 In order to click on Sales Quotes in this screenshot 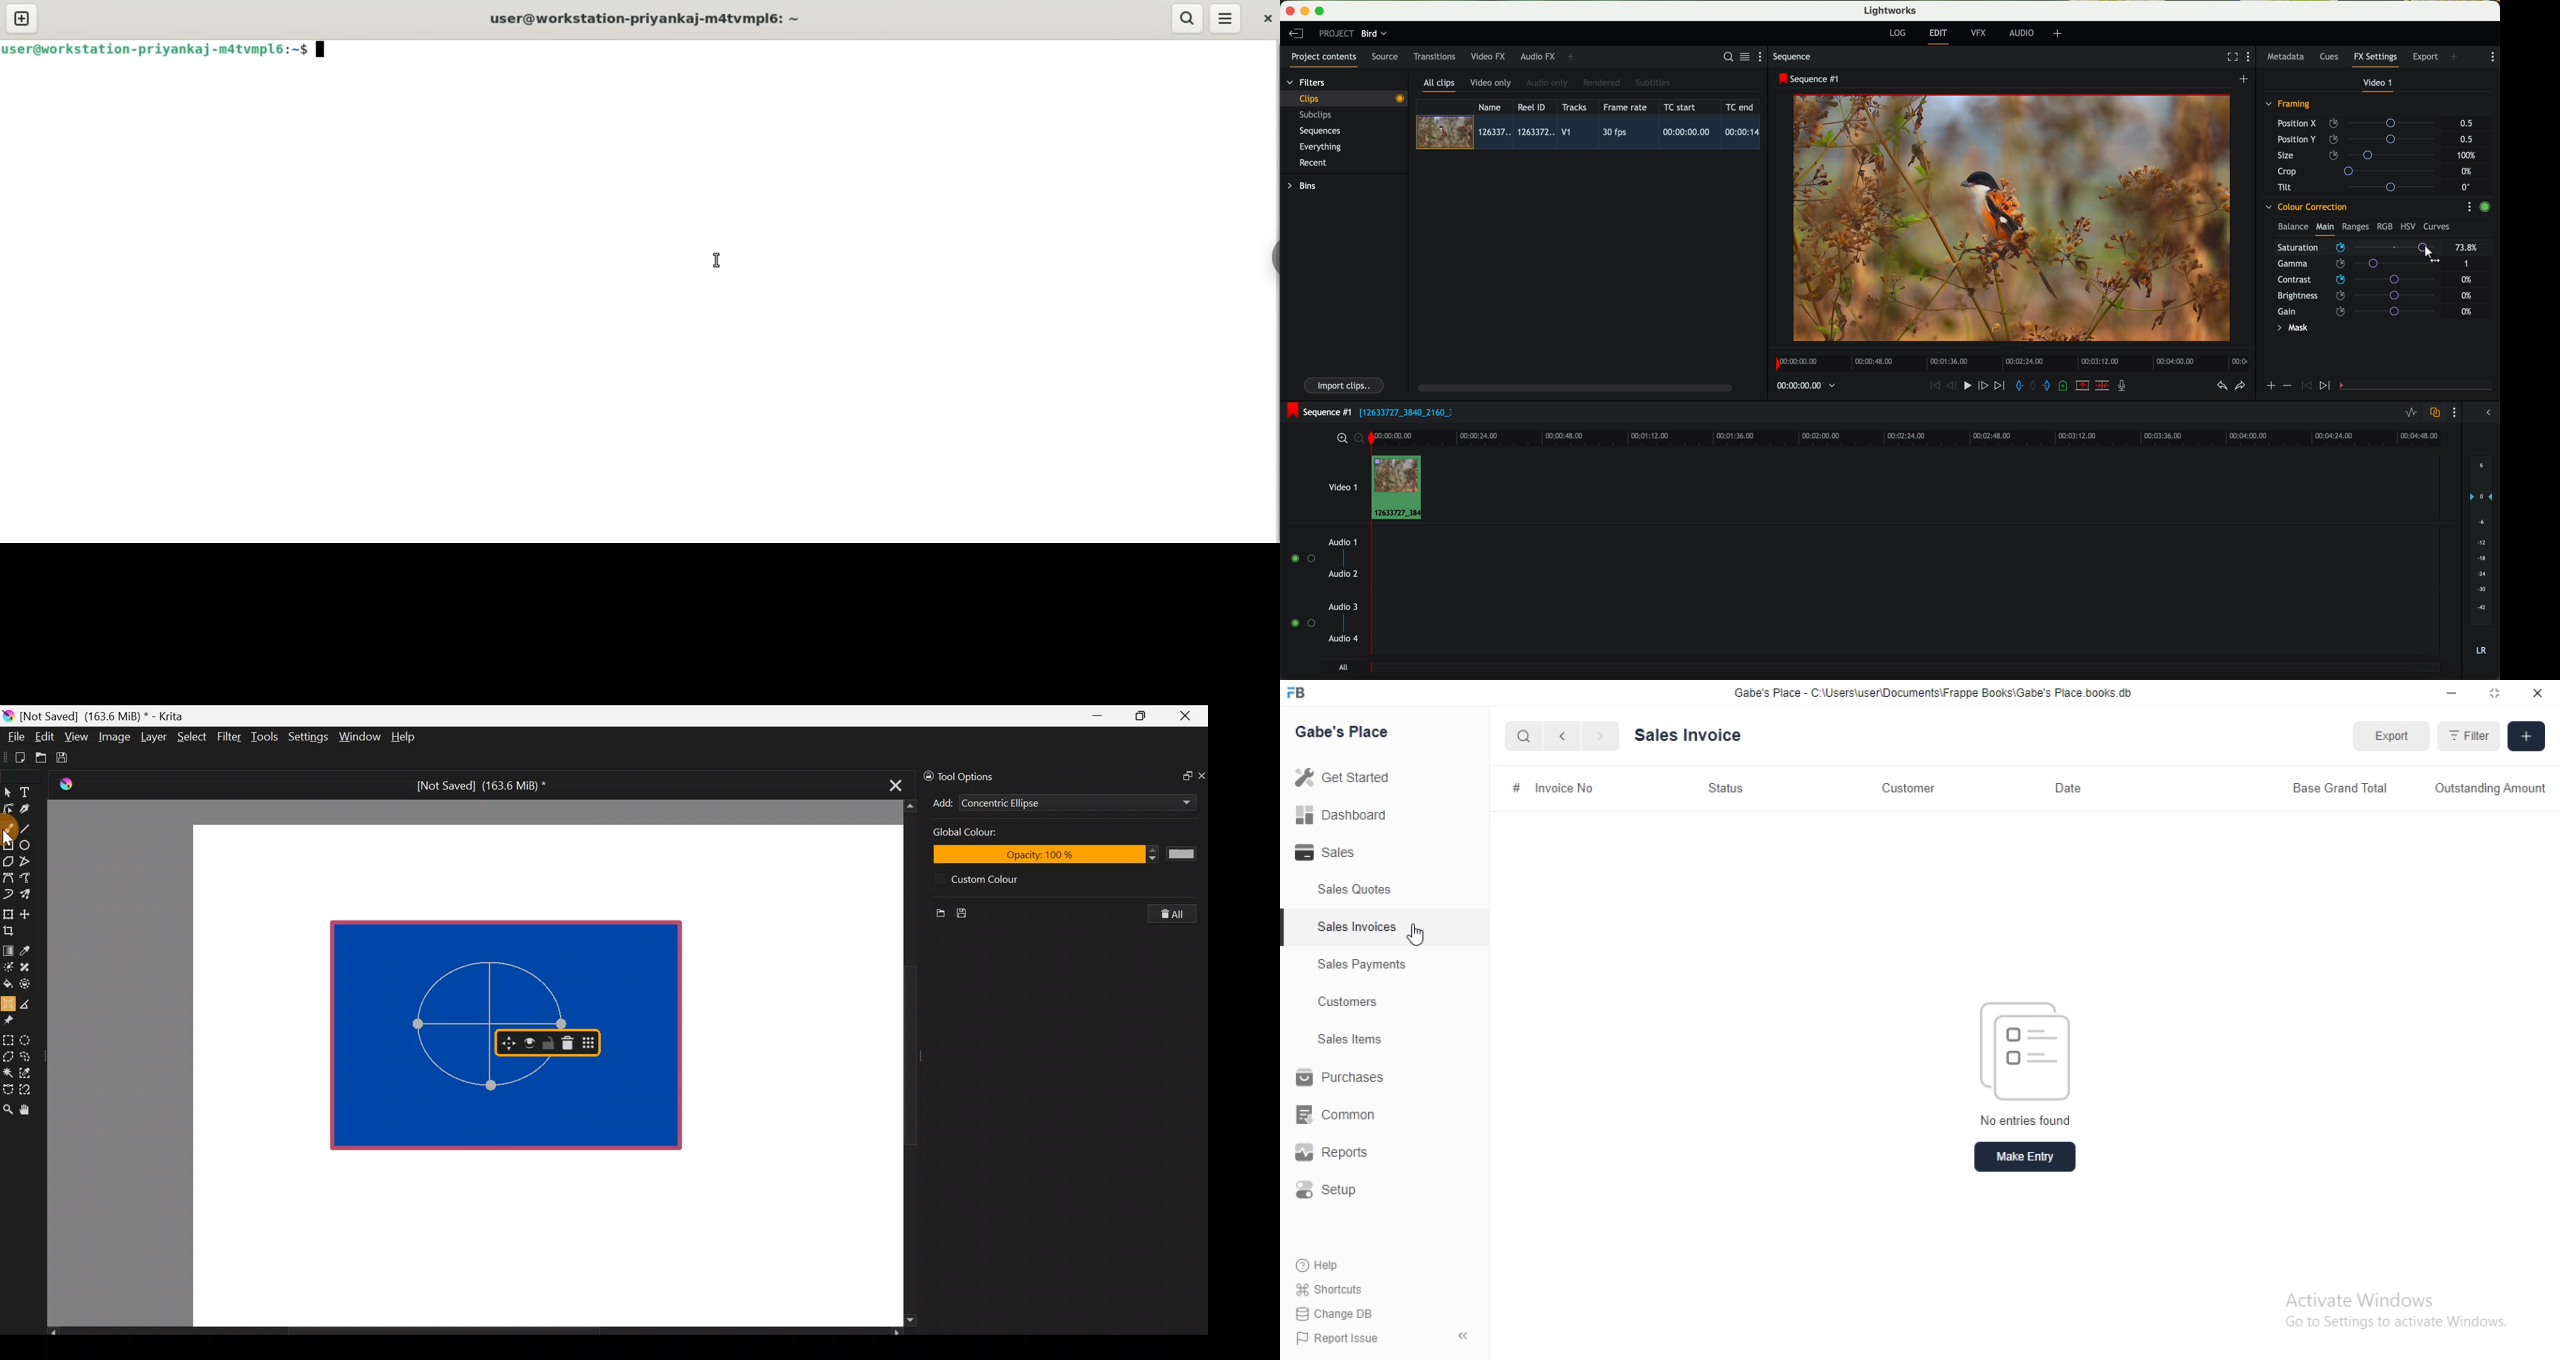, I will do `click(1354, 892)`.